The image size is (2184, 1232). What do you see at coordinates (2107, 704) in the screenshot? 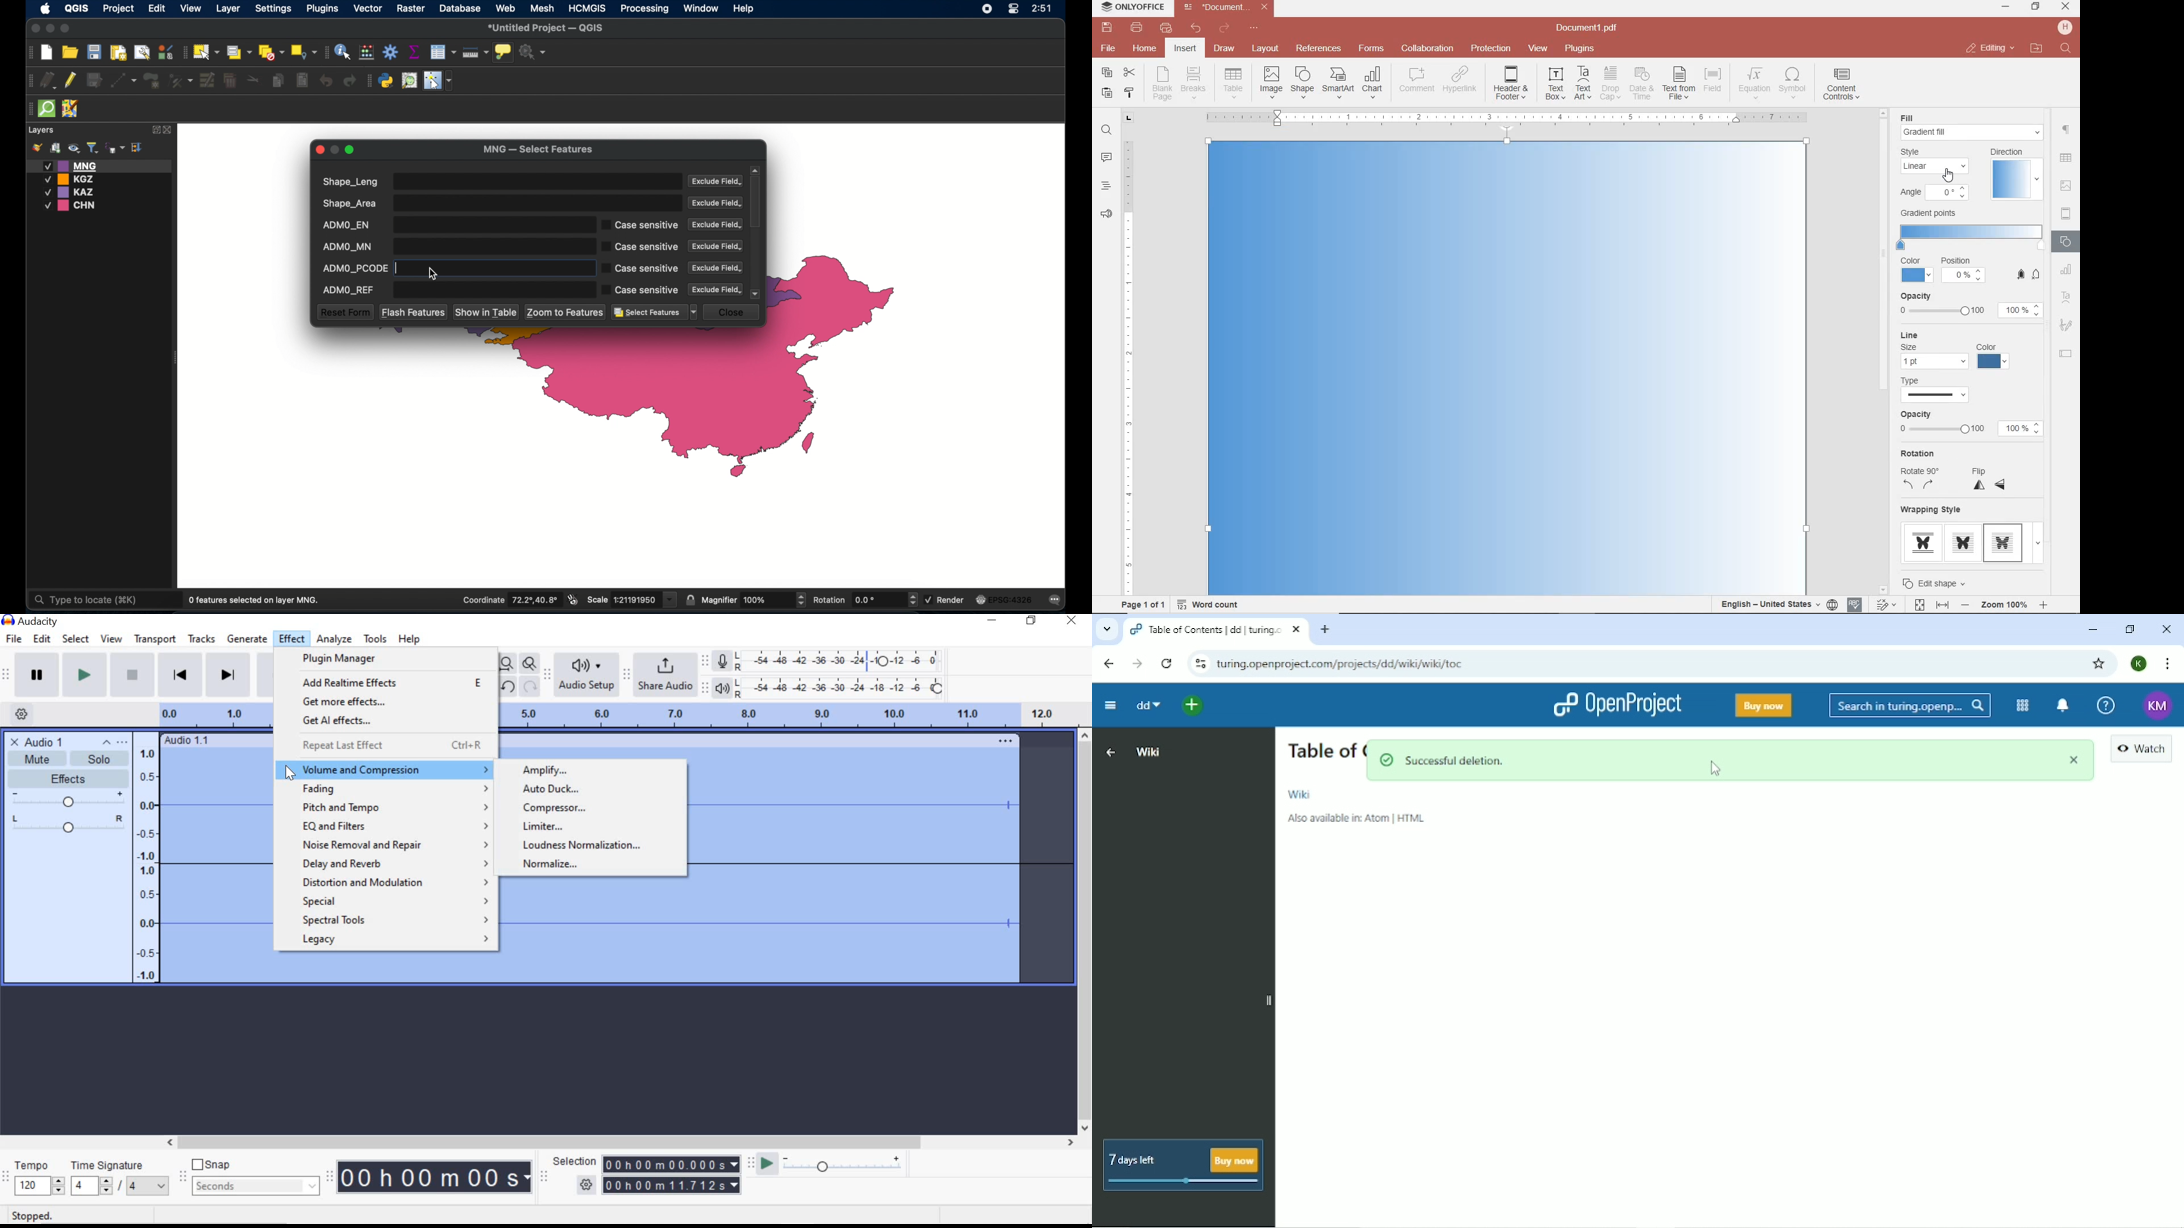
I see `Help` at bounding box center [2107, 704].